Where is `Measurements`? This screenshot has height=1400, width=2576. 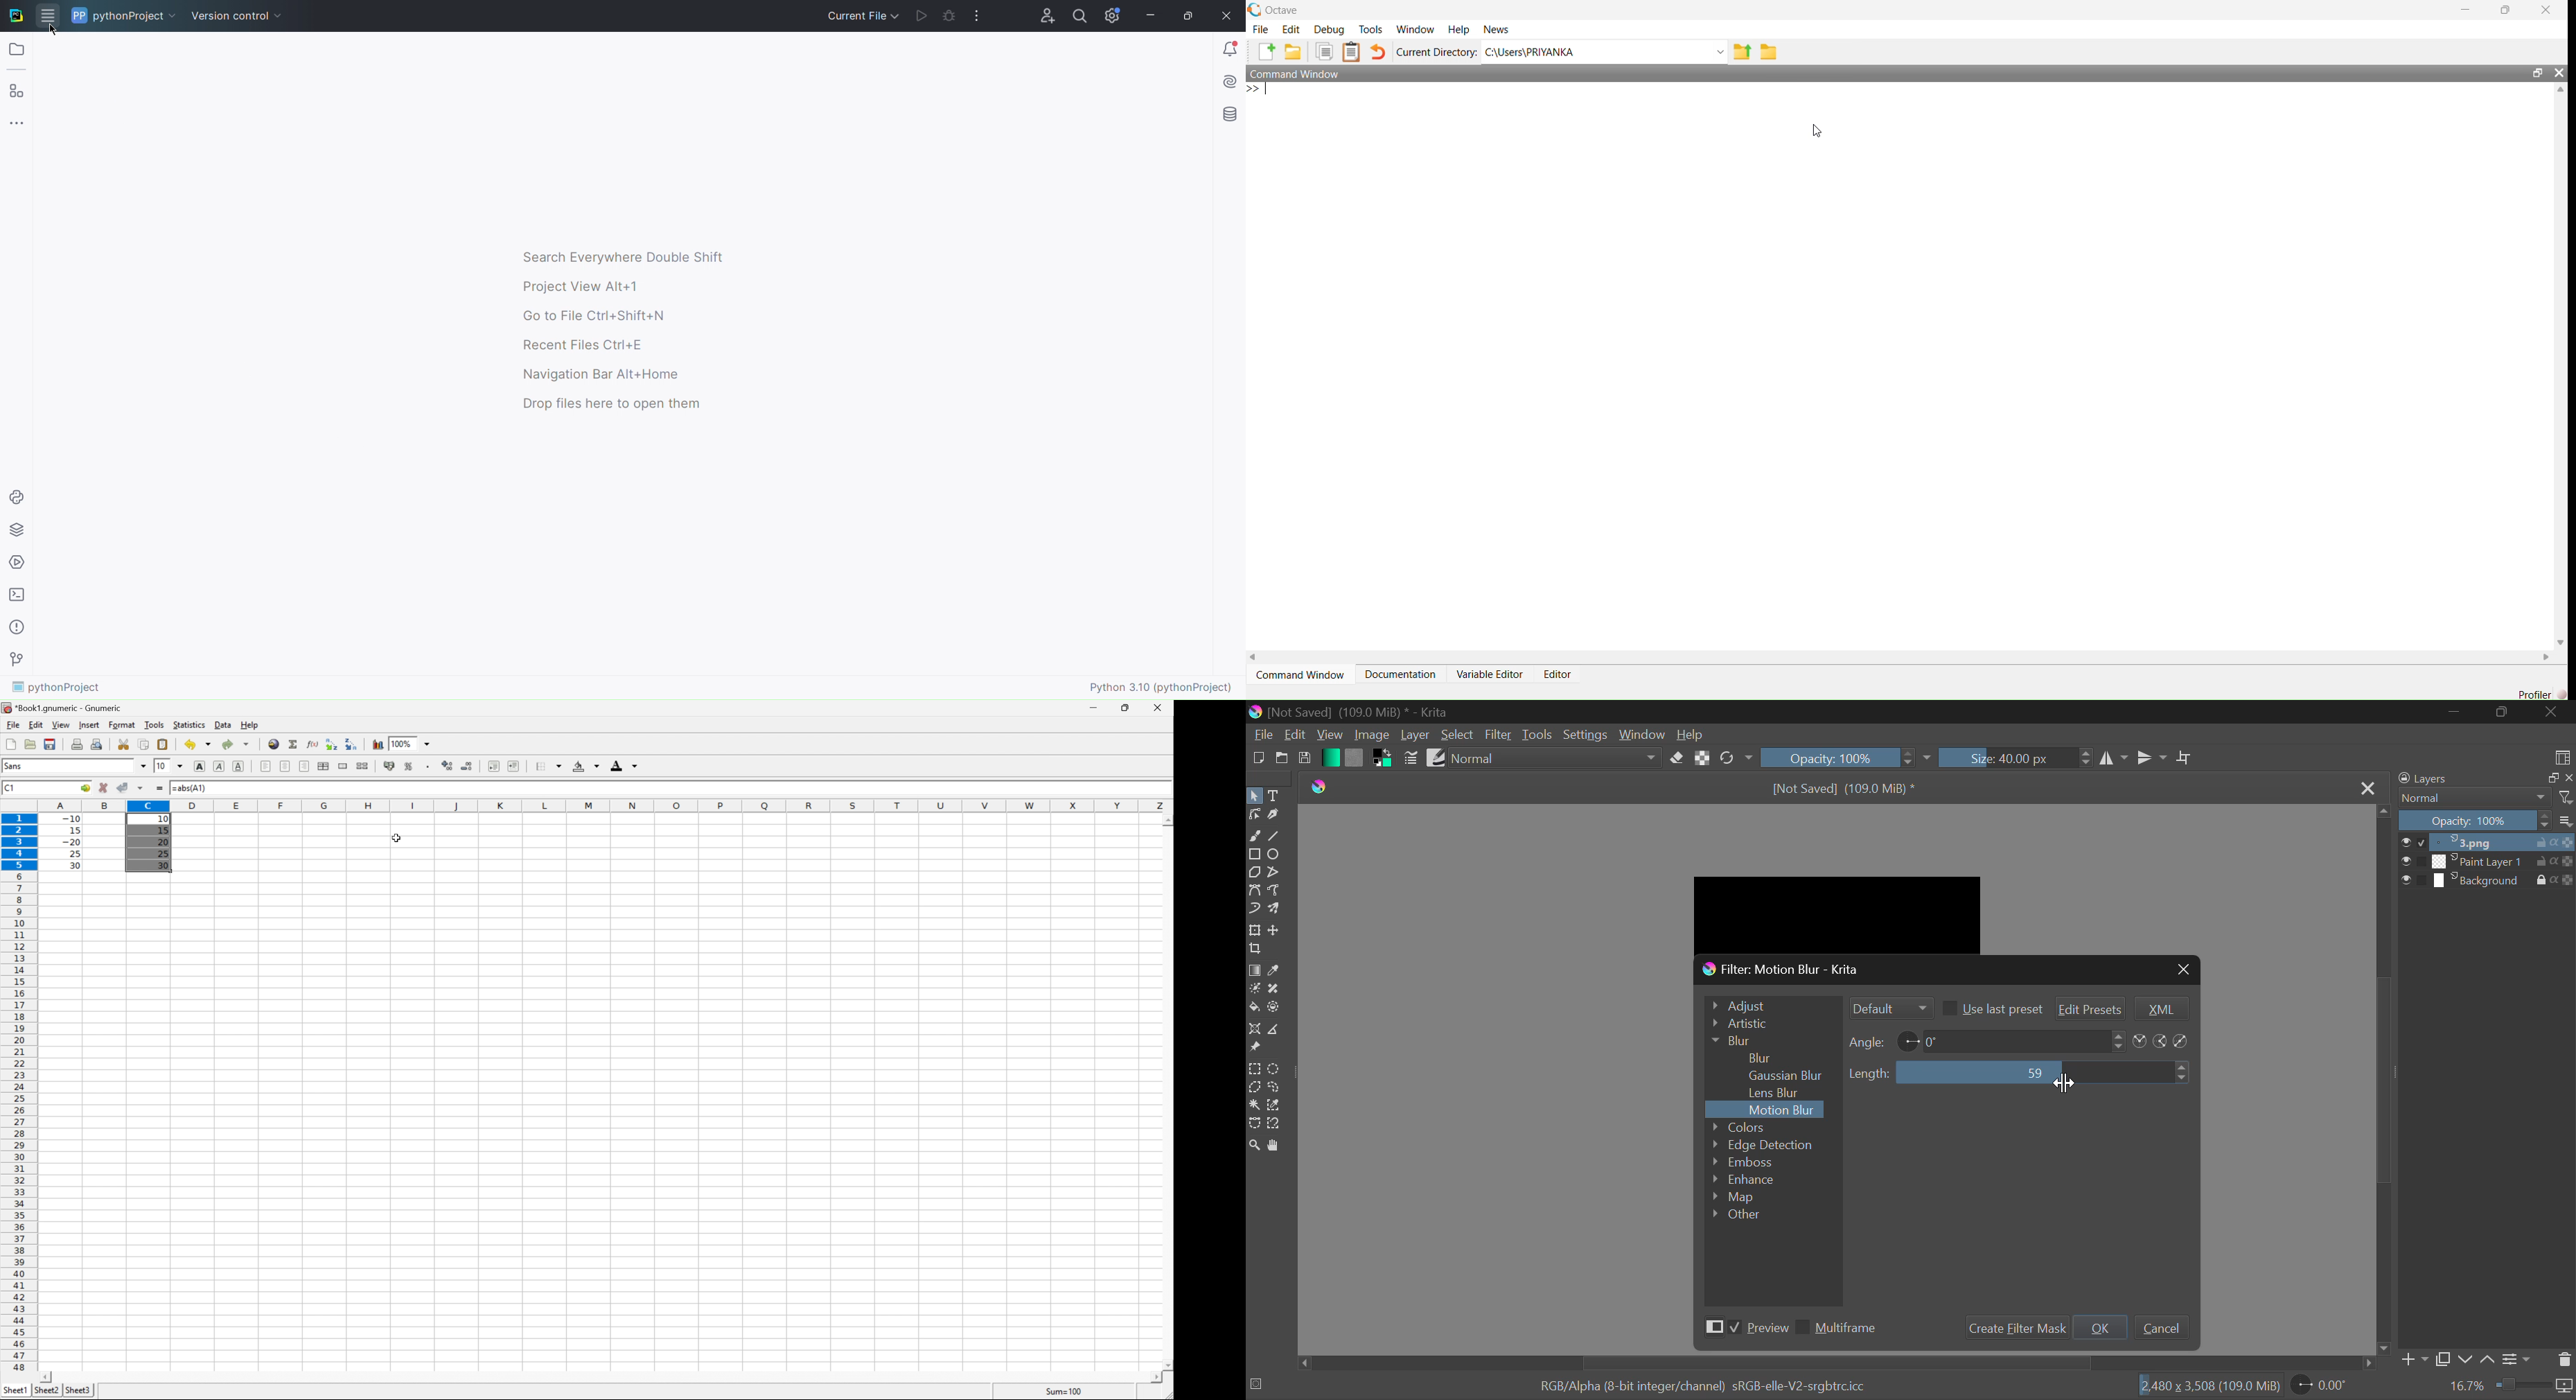 Measurements is located at coordinates (1278, 1029).